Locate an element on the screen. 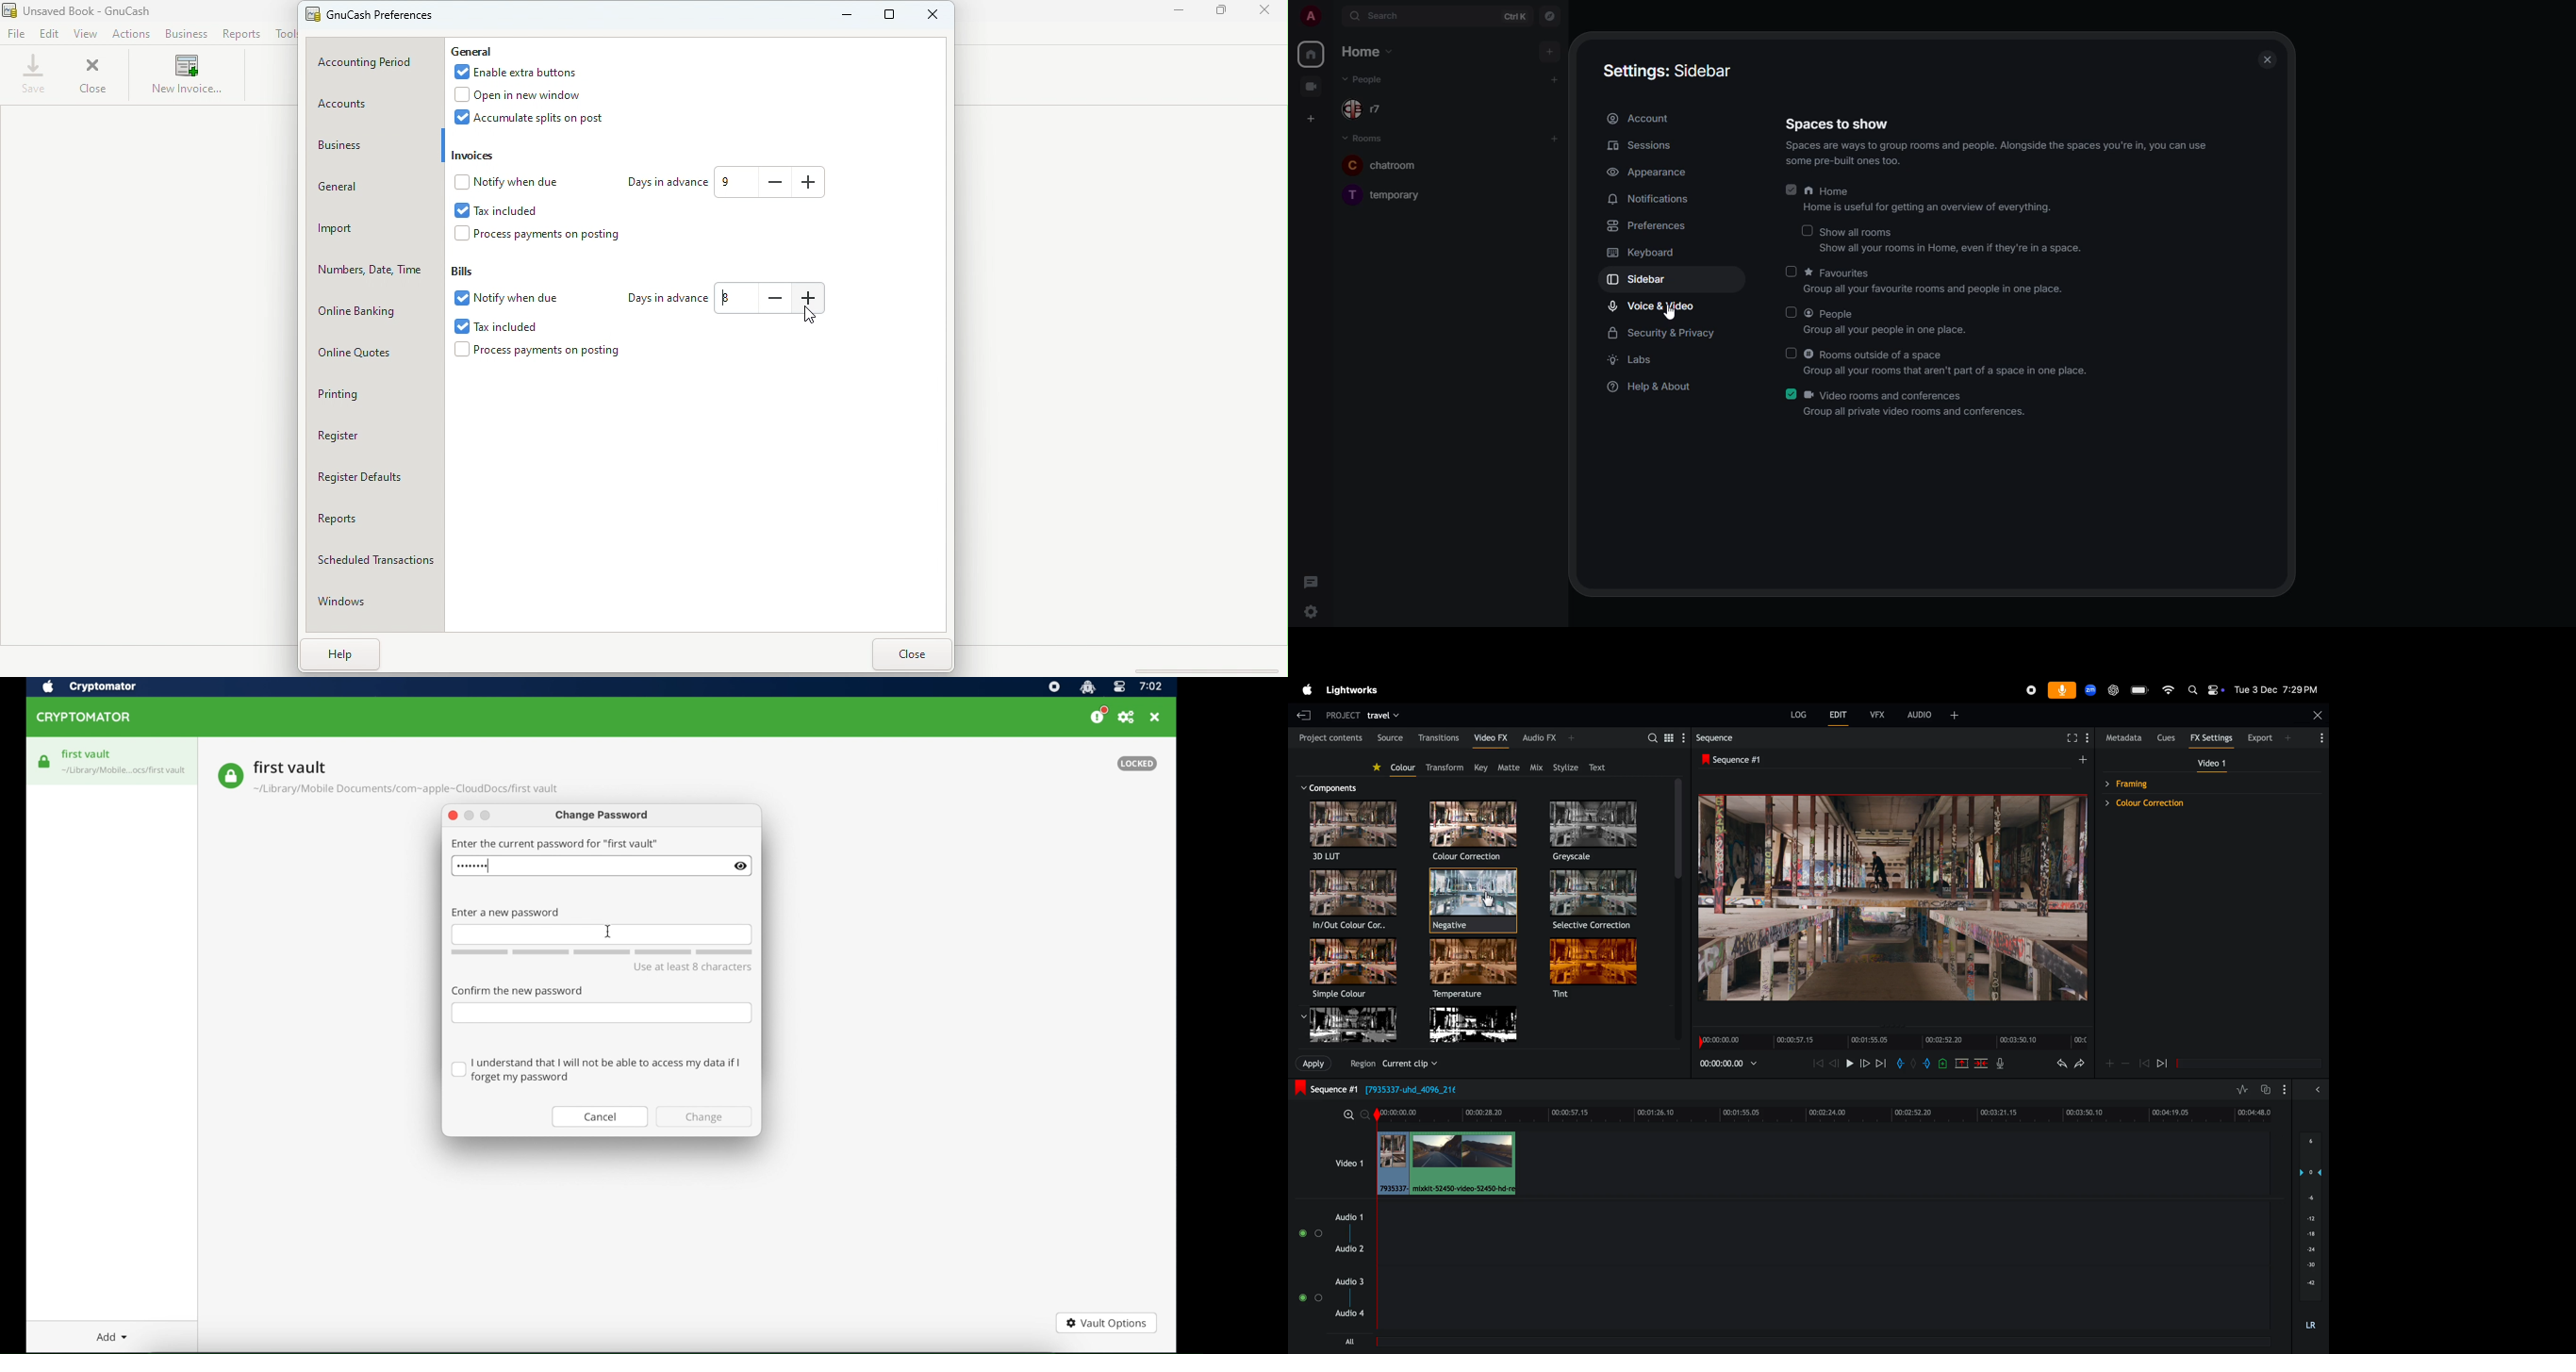 Image resolution: width=2576 pixels, height=1372 pixels. keyboard is located at coordinates (1644, 253).